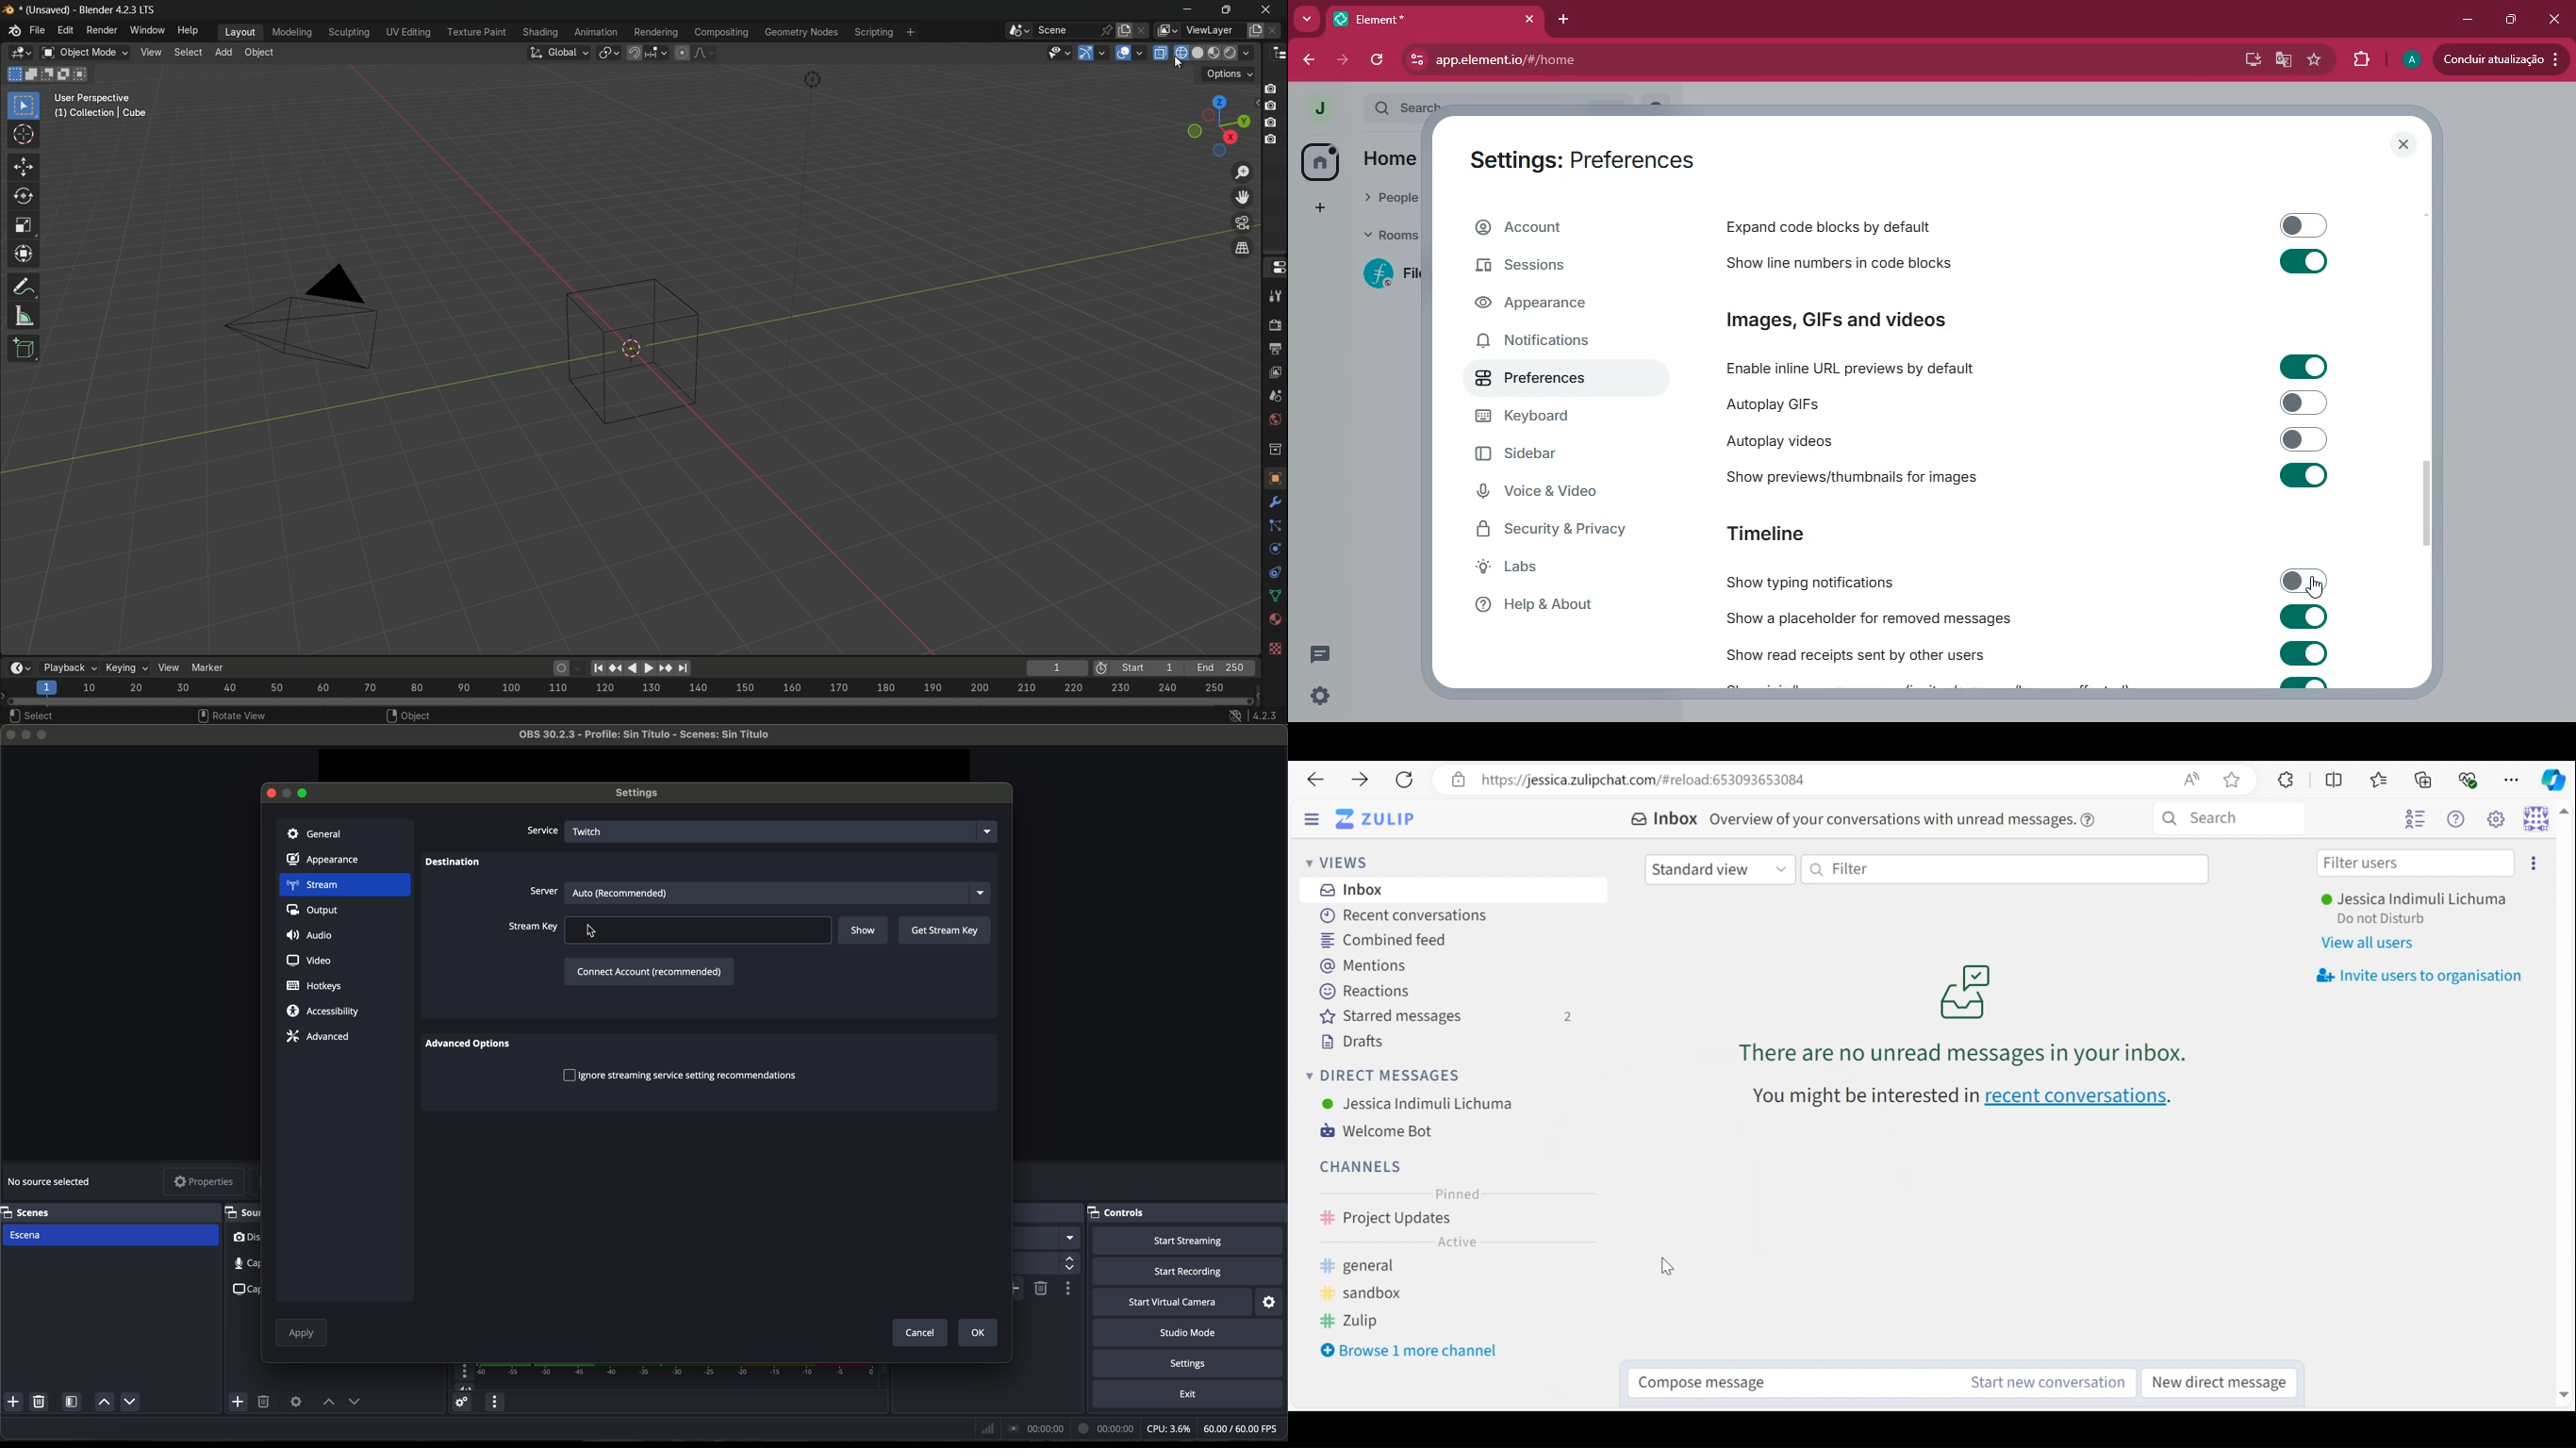 The image size is (2576, 1456). Describe the element at coordinates (1781, 1379) in the screenshot. I see `Compose message` at that location.